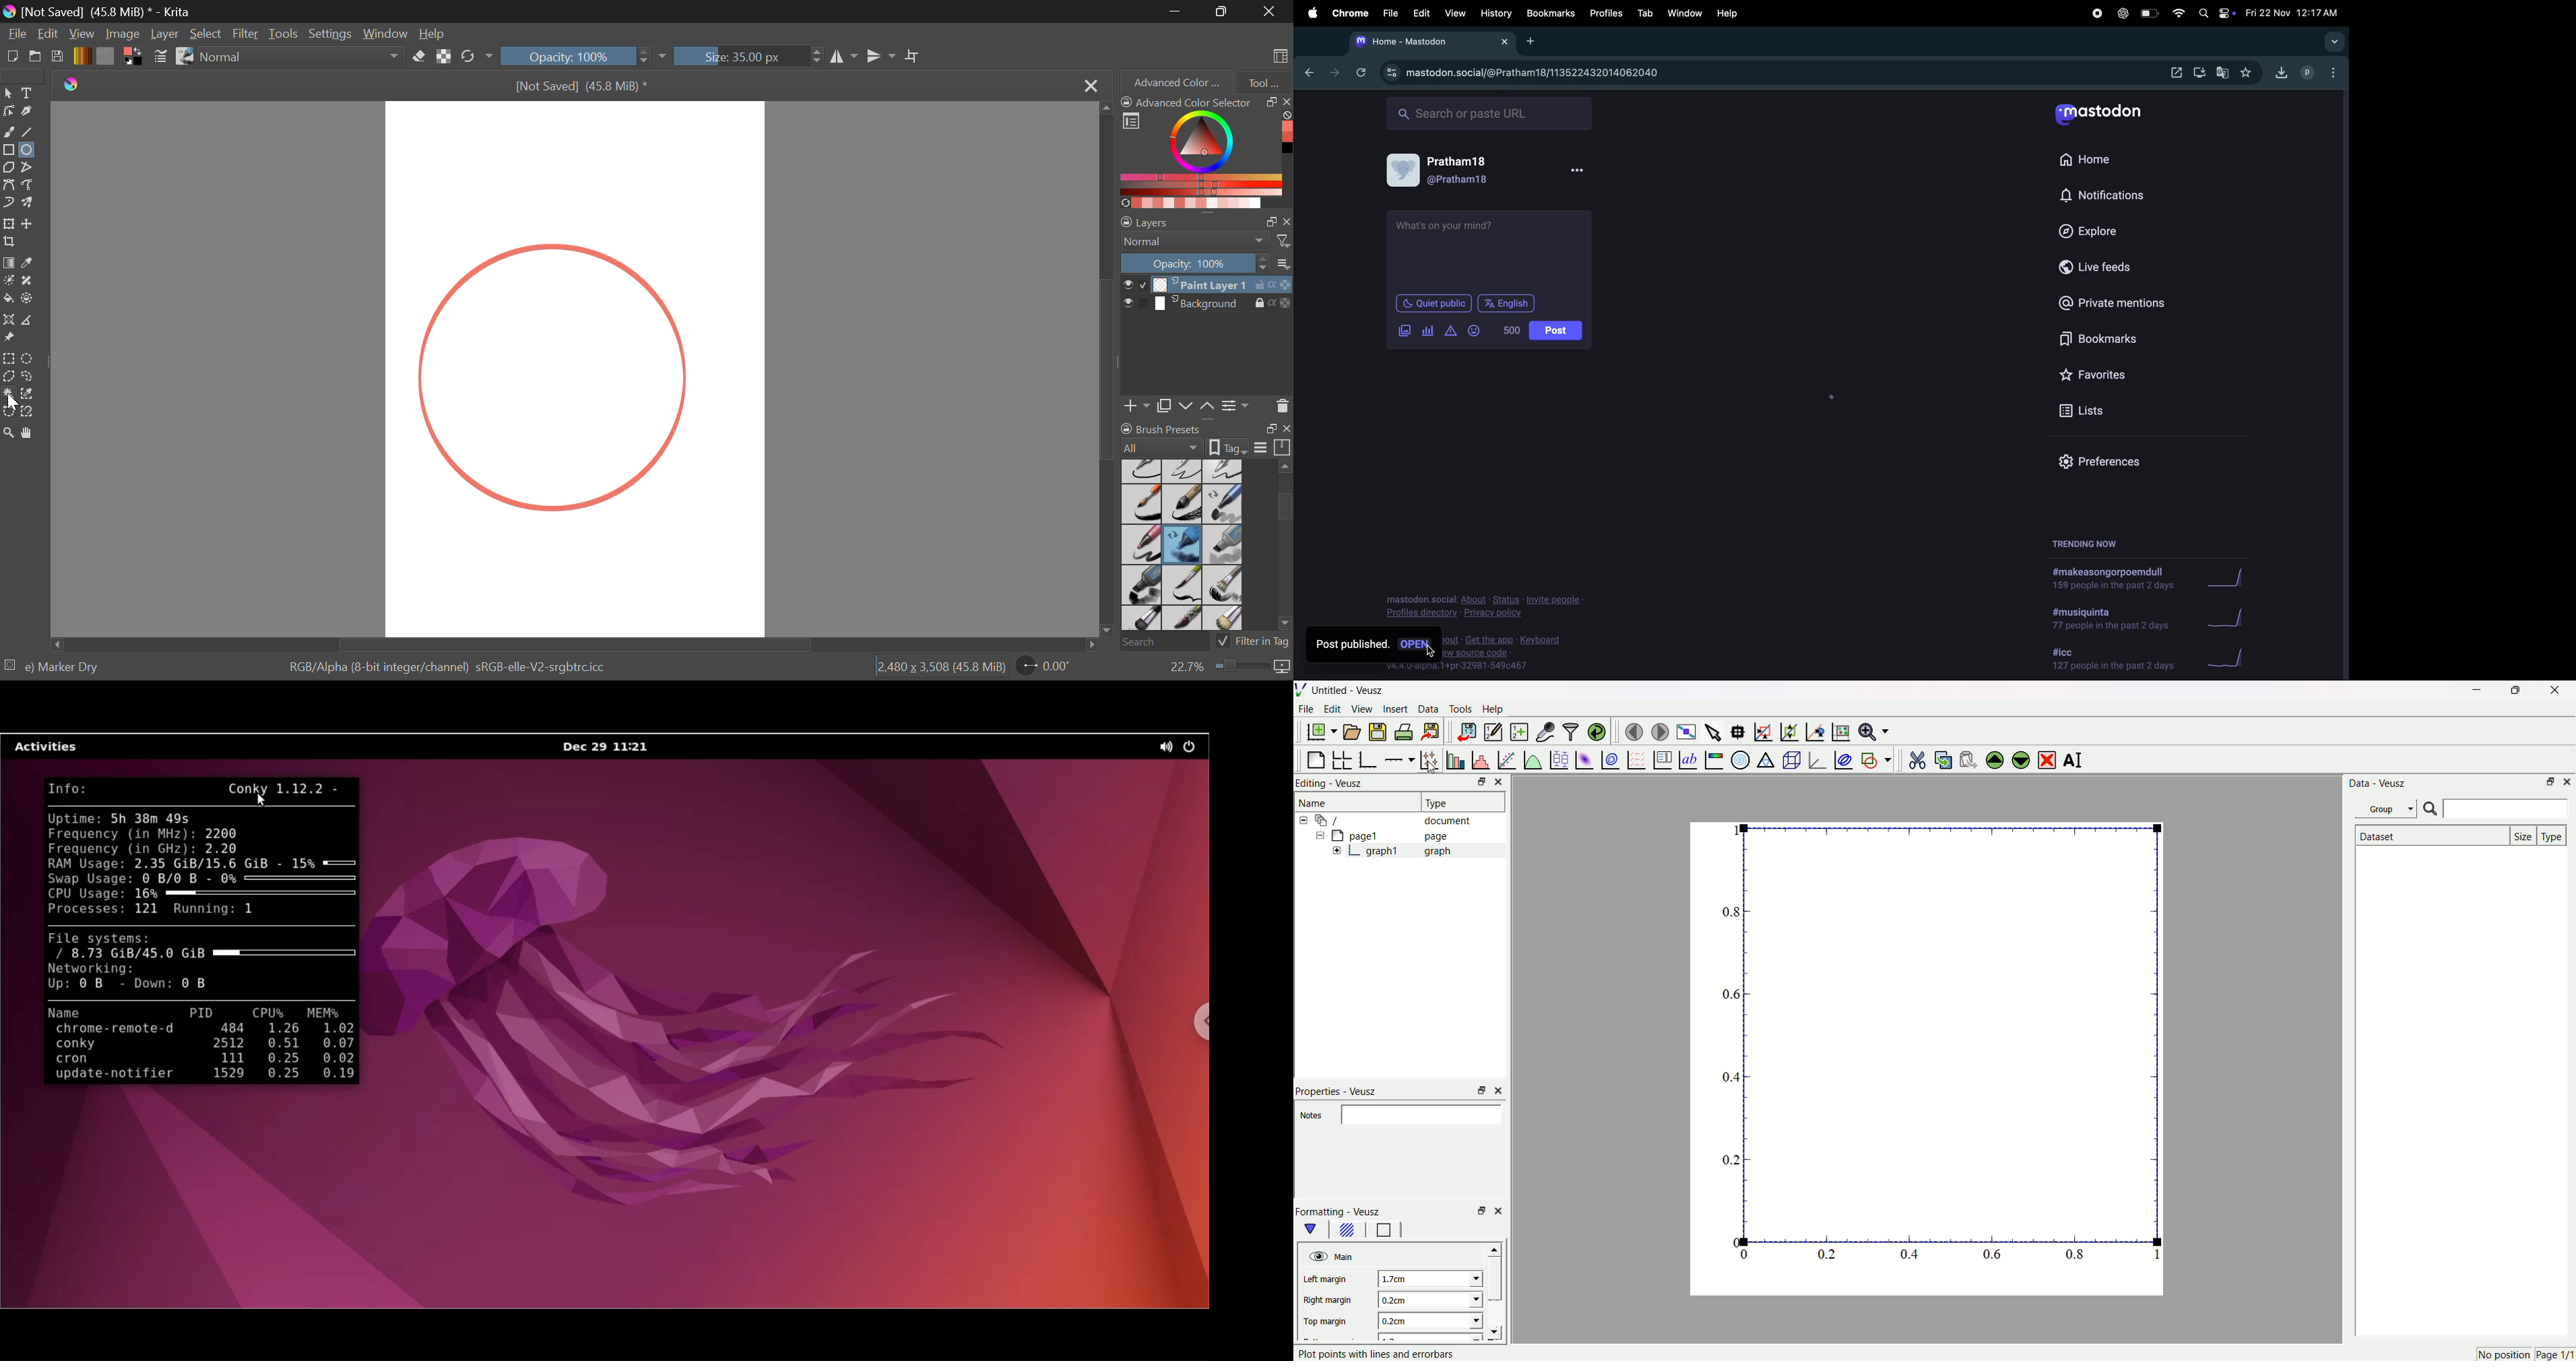  I want to click on apple menu, so click(1313, 12).